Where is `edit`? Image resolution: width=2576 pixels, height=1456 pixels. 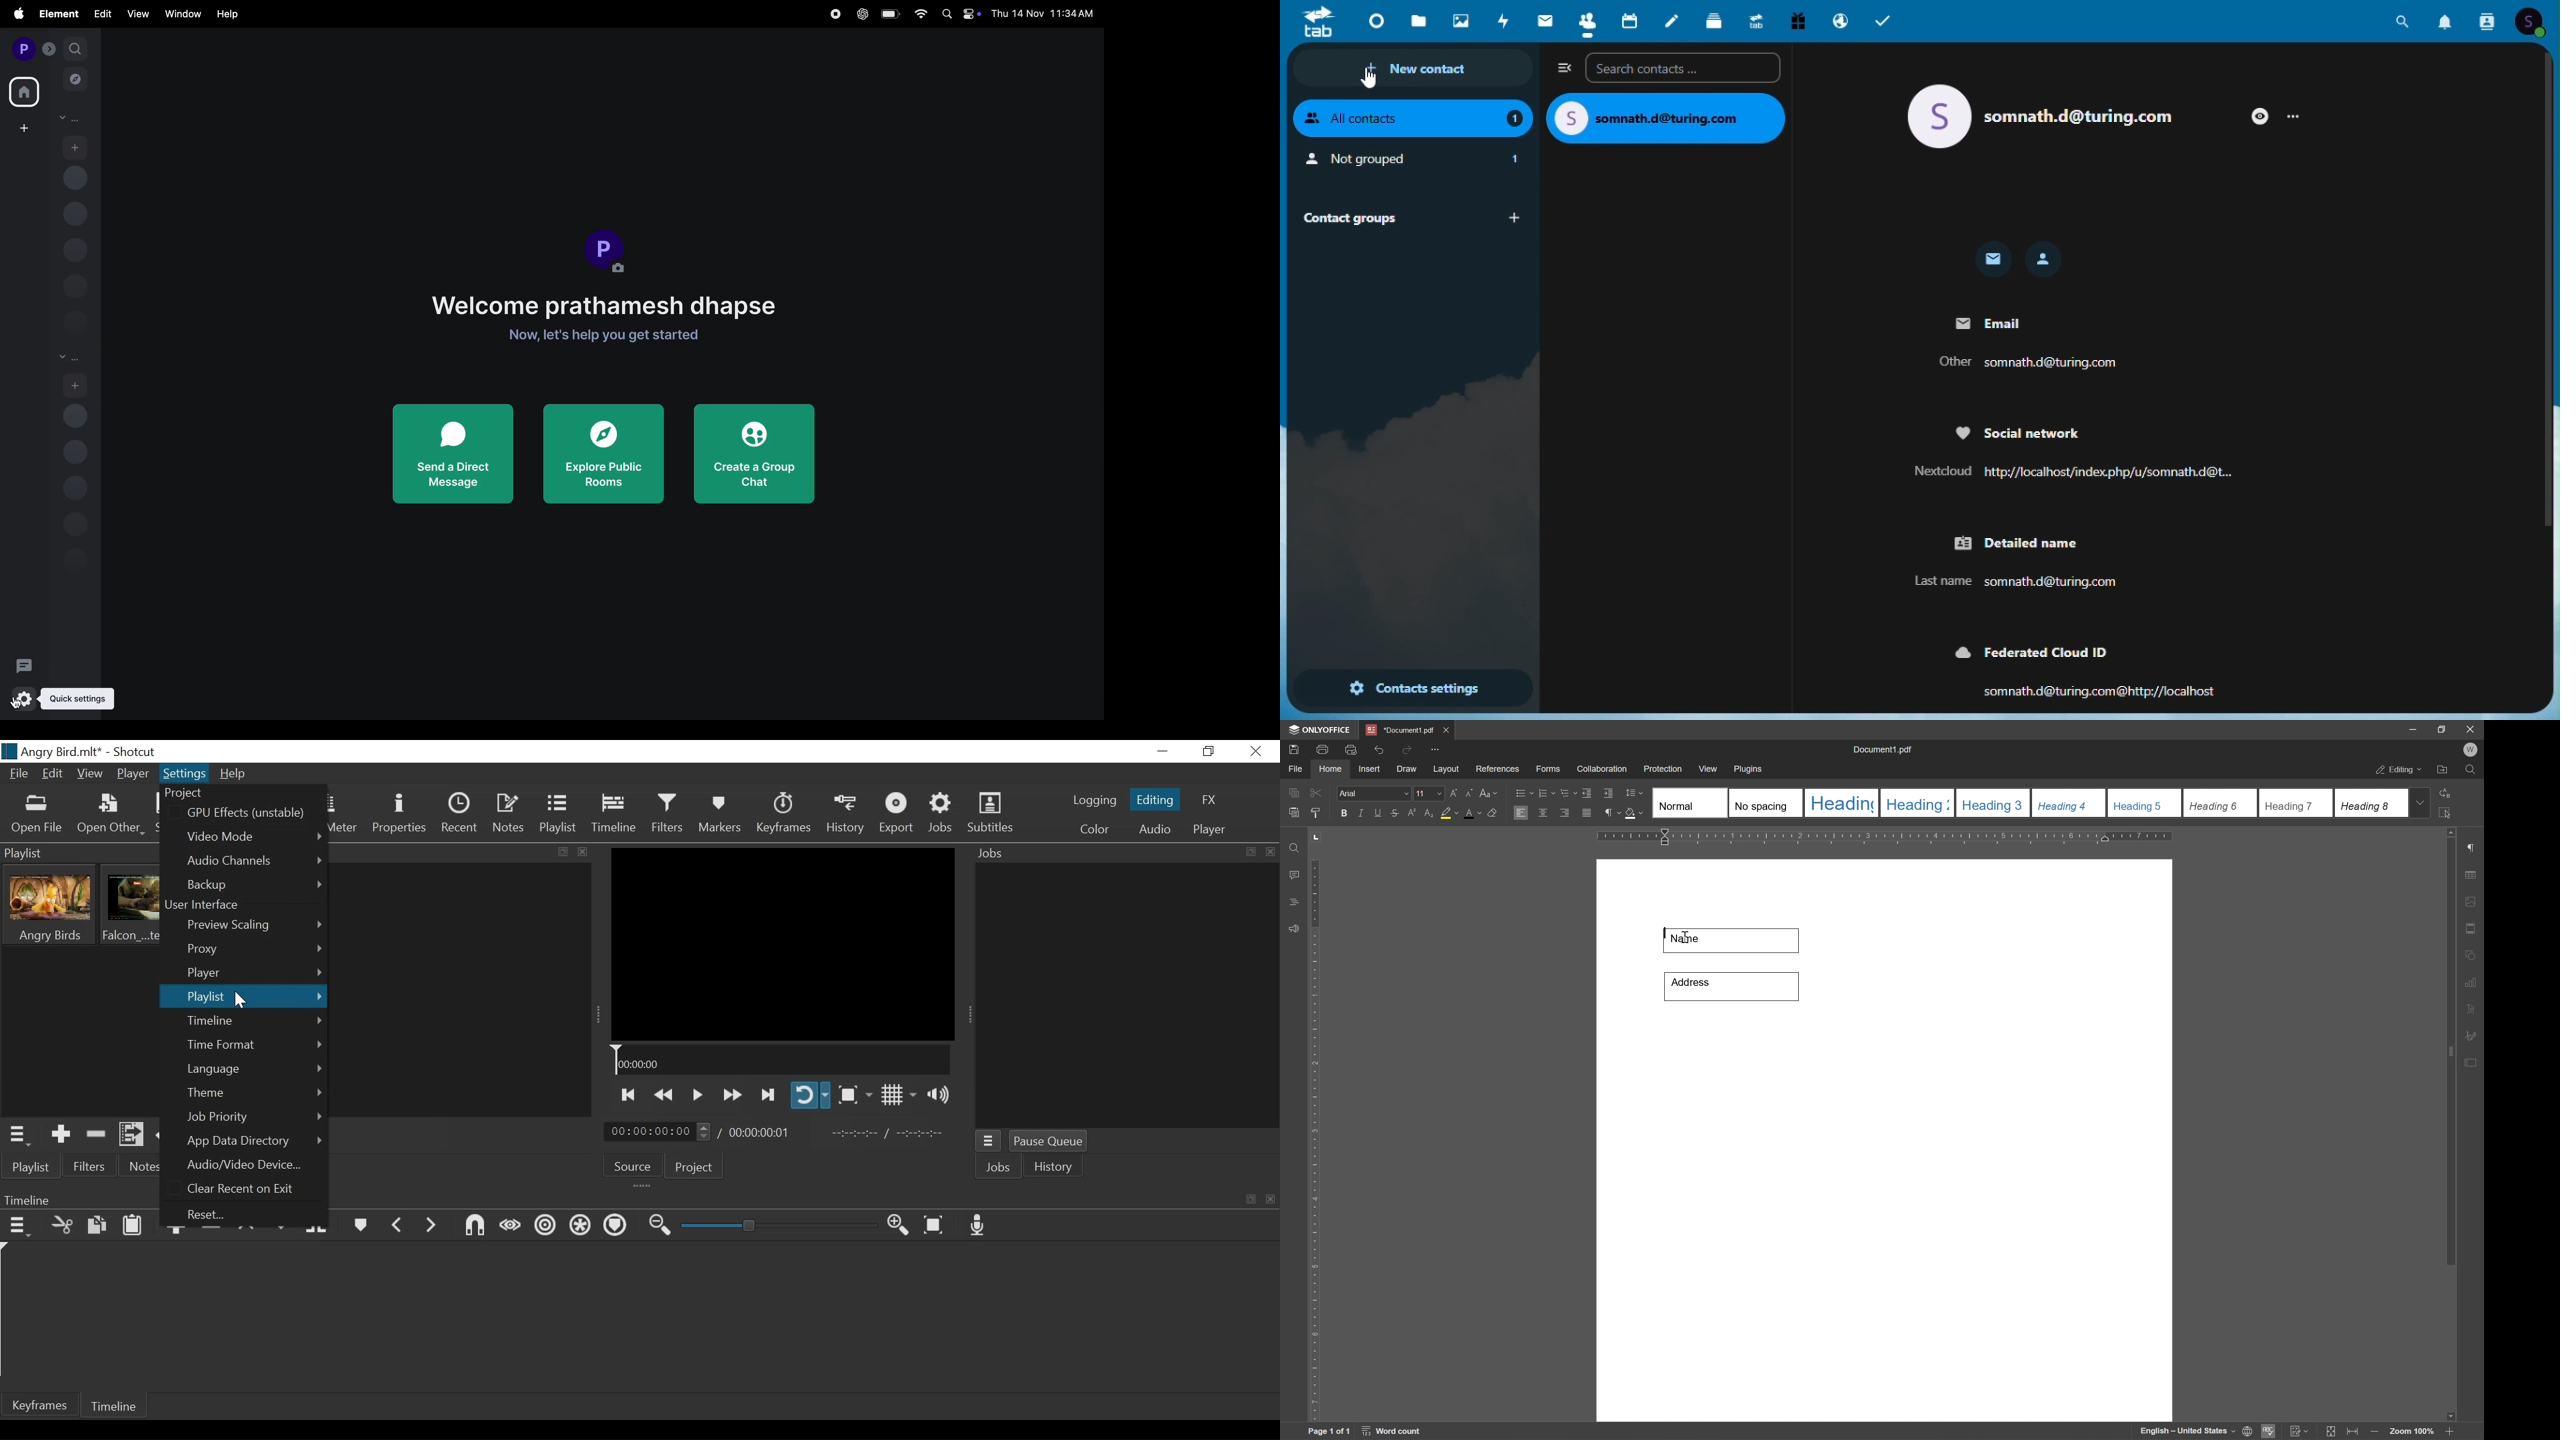
edit is located at coordinates (102, 14).